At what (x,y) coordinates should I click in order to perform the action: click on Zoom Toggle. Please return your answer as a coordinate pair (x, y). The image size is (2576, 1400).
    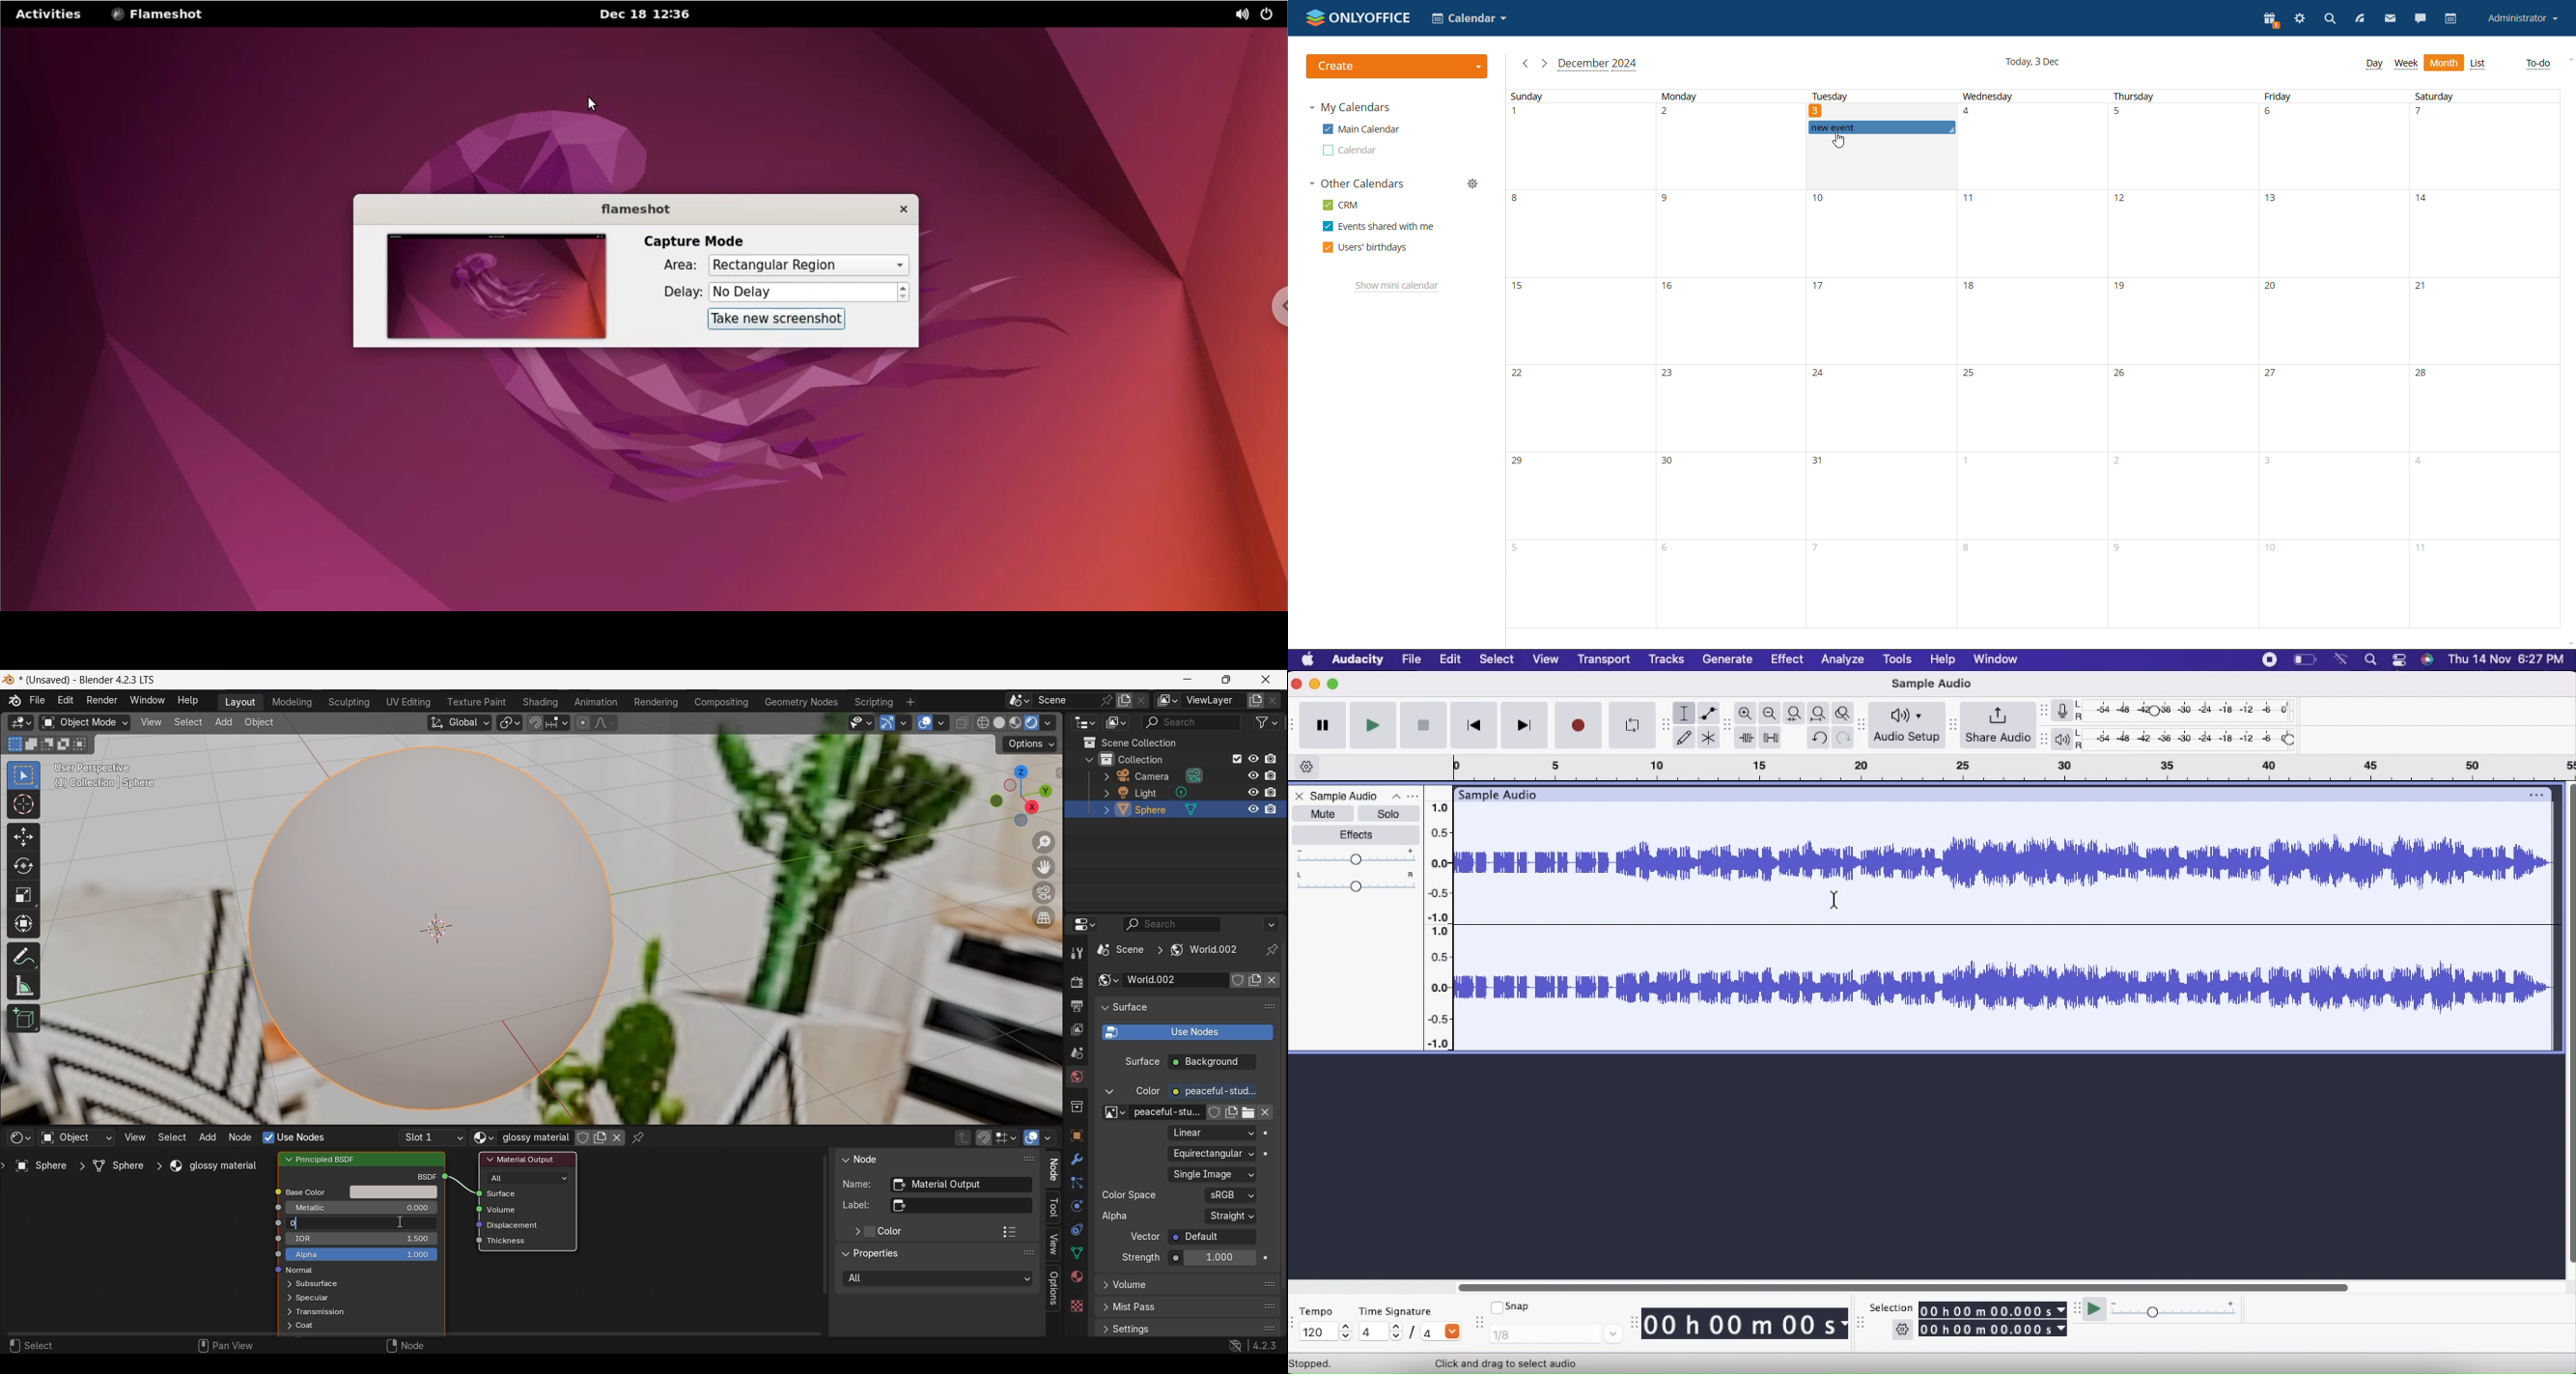
    Looking at the image, I should click on (1842, 714).